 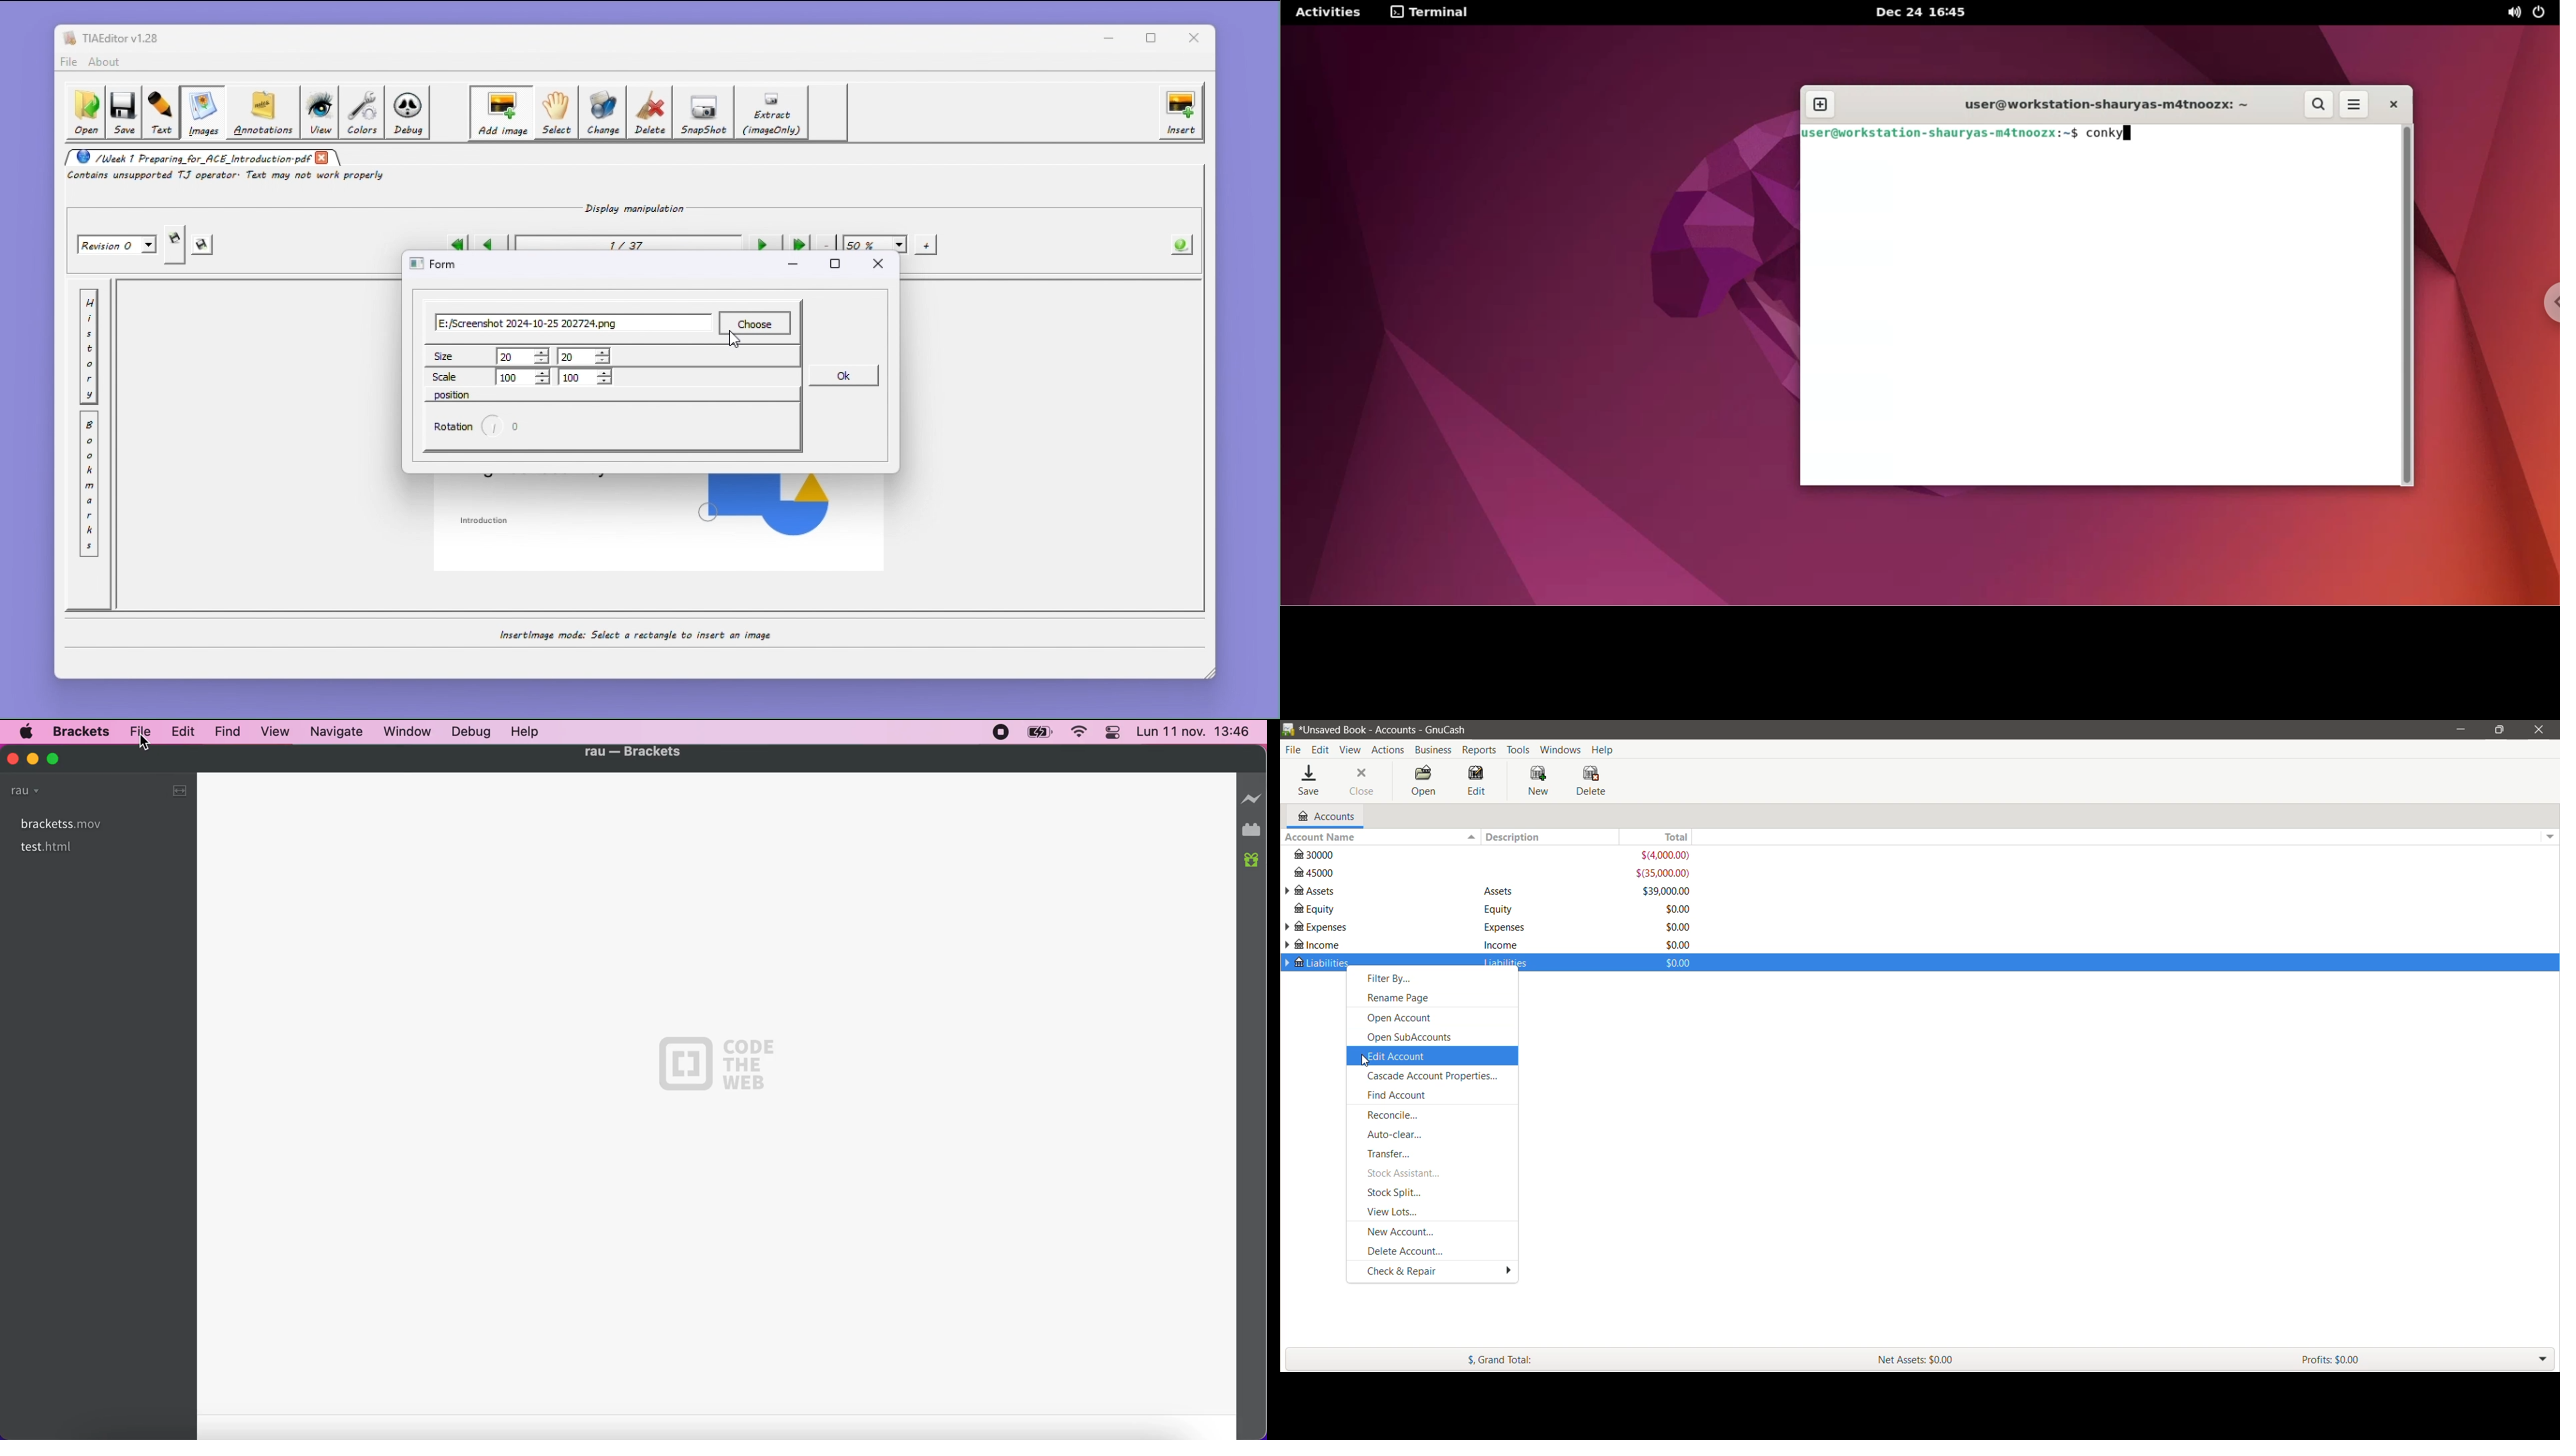 What do you see at coordinates (1666, 837) in the screenshot?
I see `Total` at bounding box center [1666, 837].